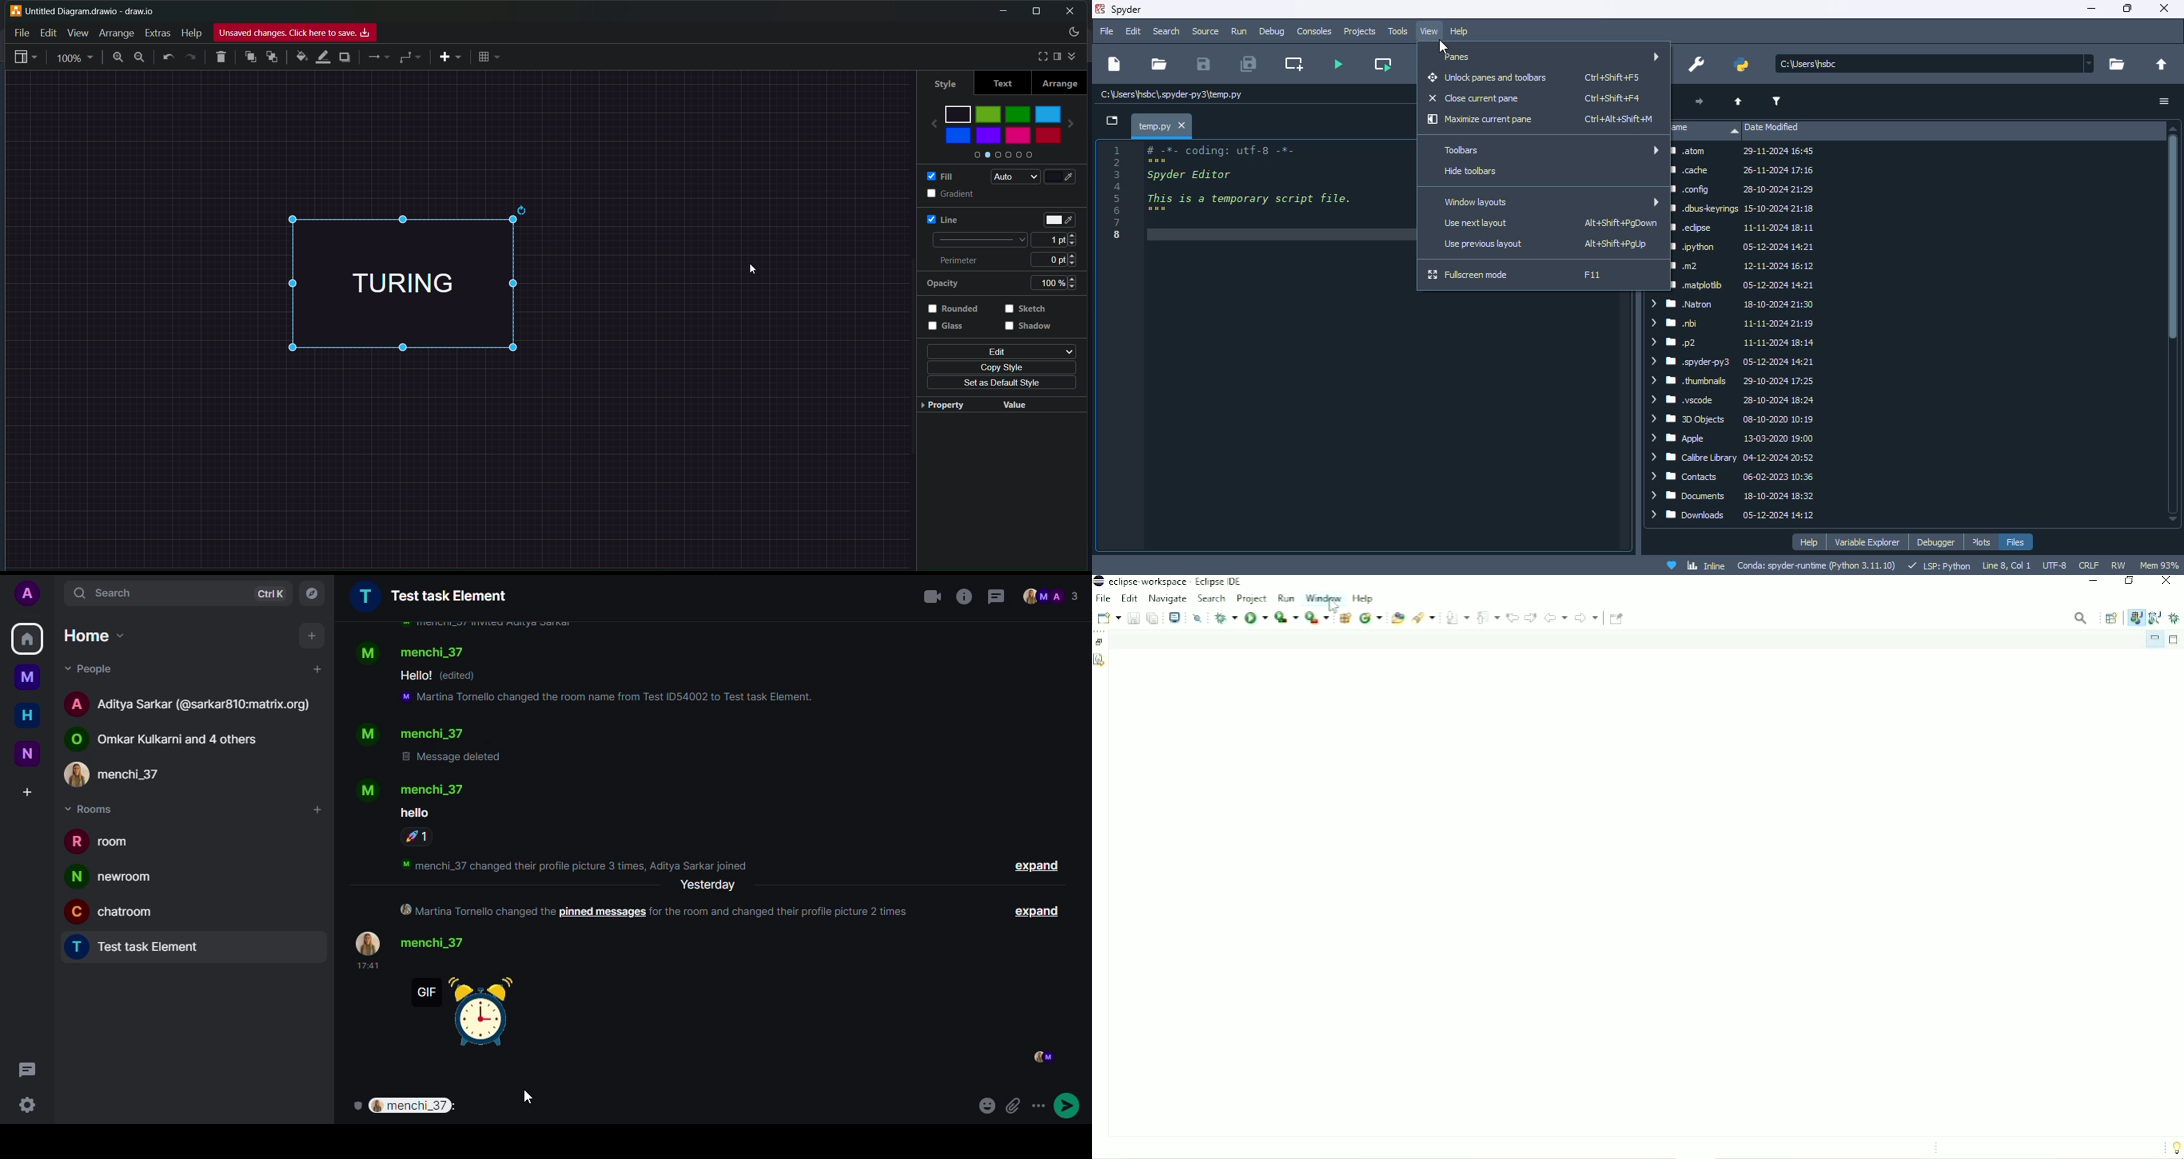 This screenshot has height=1176, width=2184. Describe the element at coordinates (1743, 209) in the screenshot. I see `.dbus-keyrings` at that location.